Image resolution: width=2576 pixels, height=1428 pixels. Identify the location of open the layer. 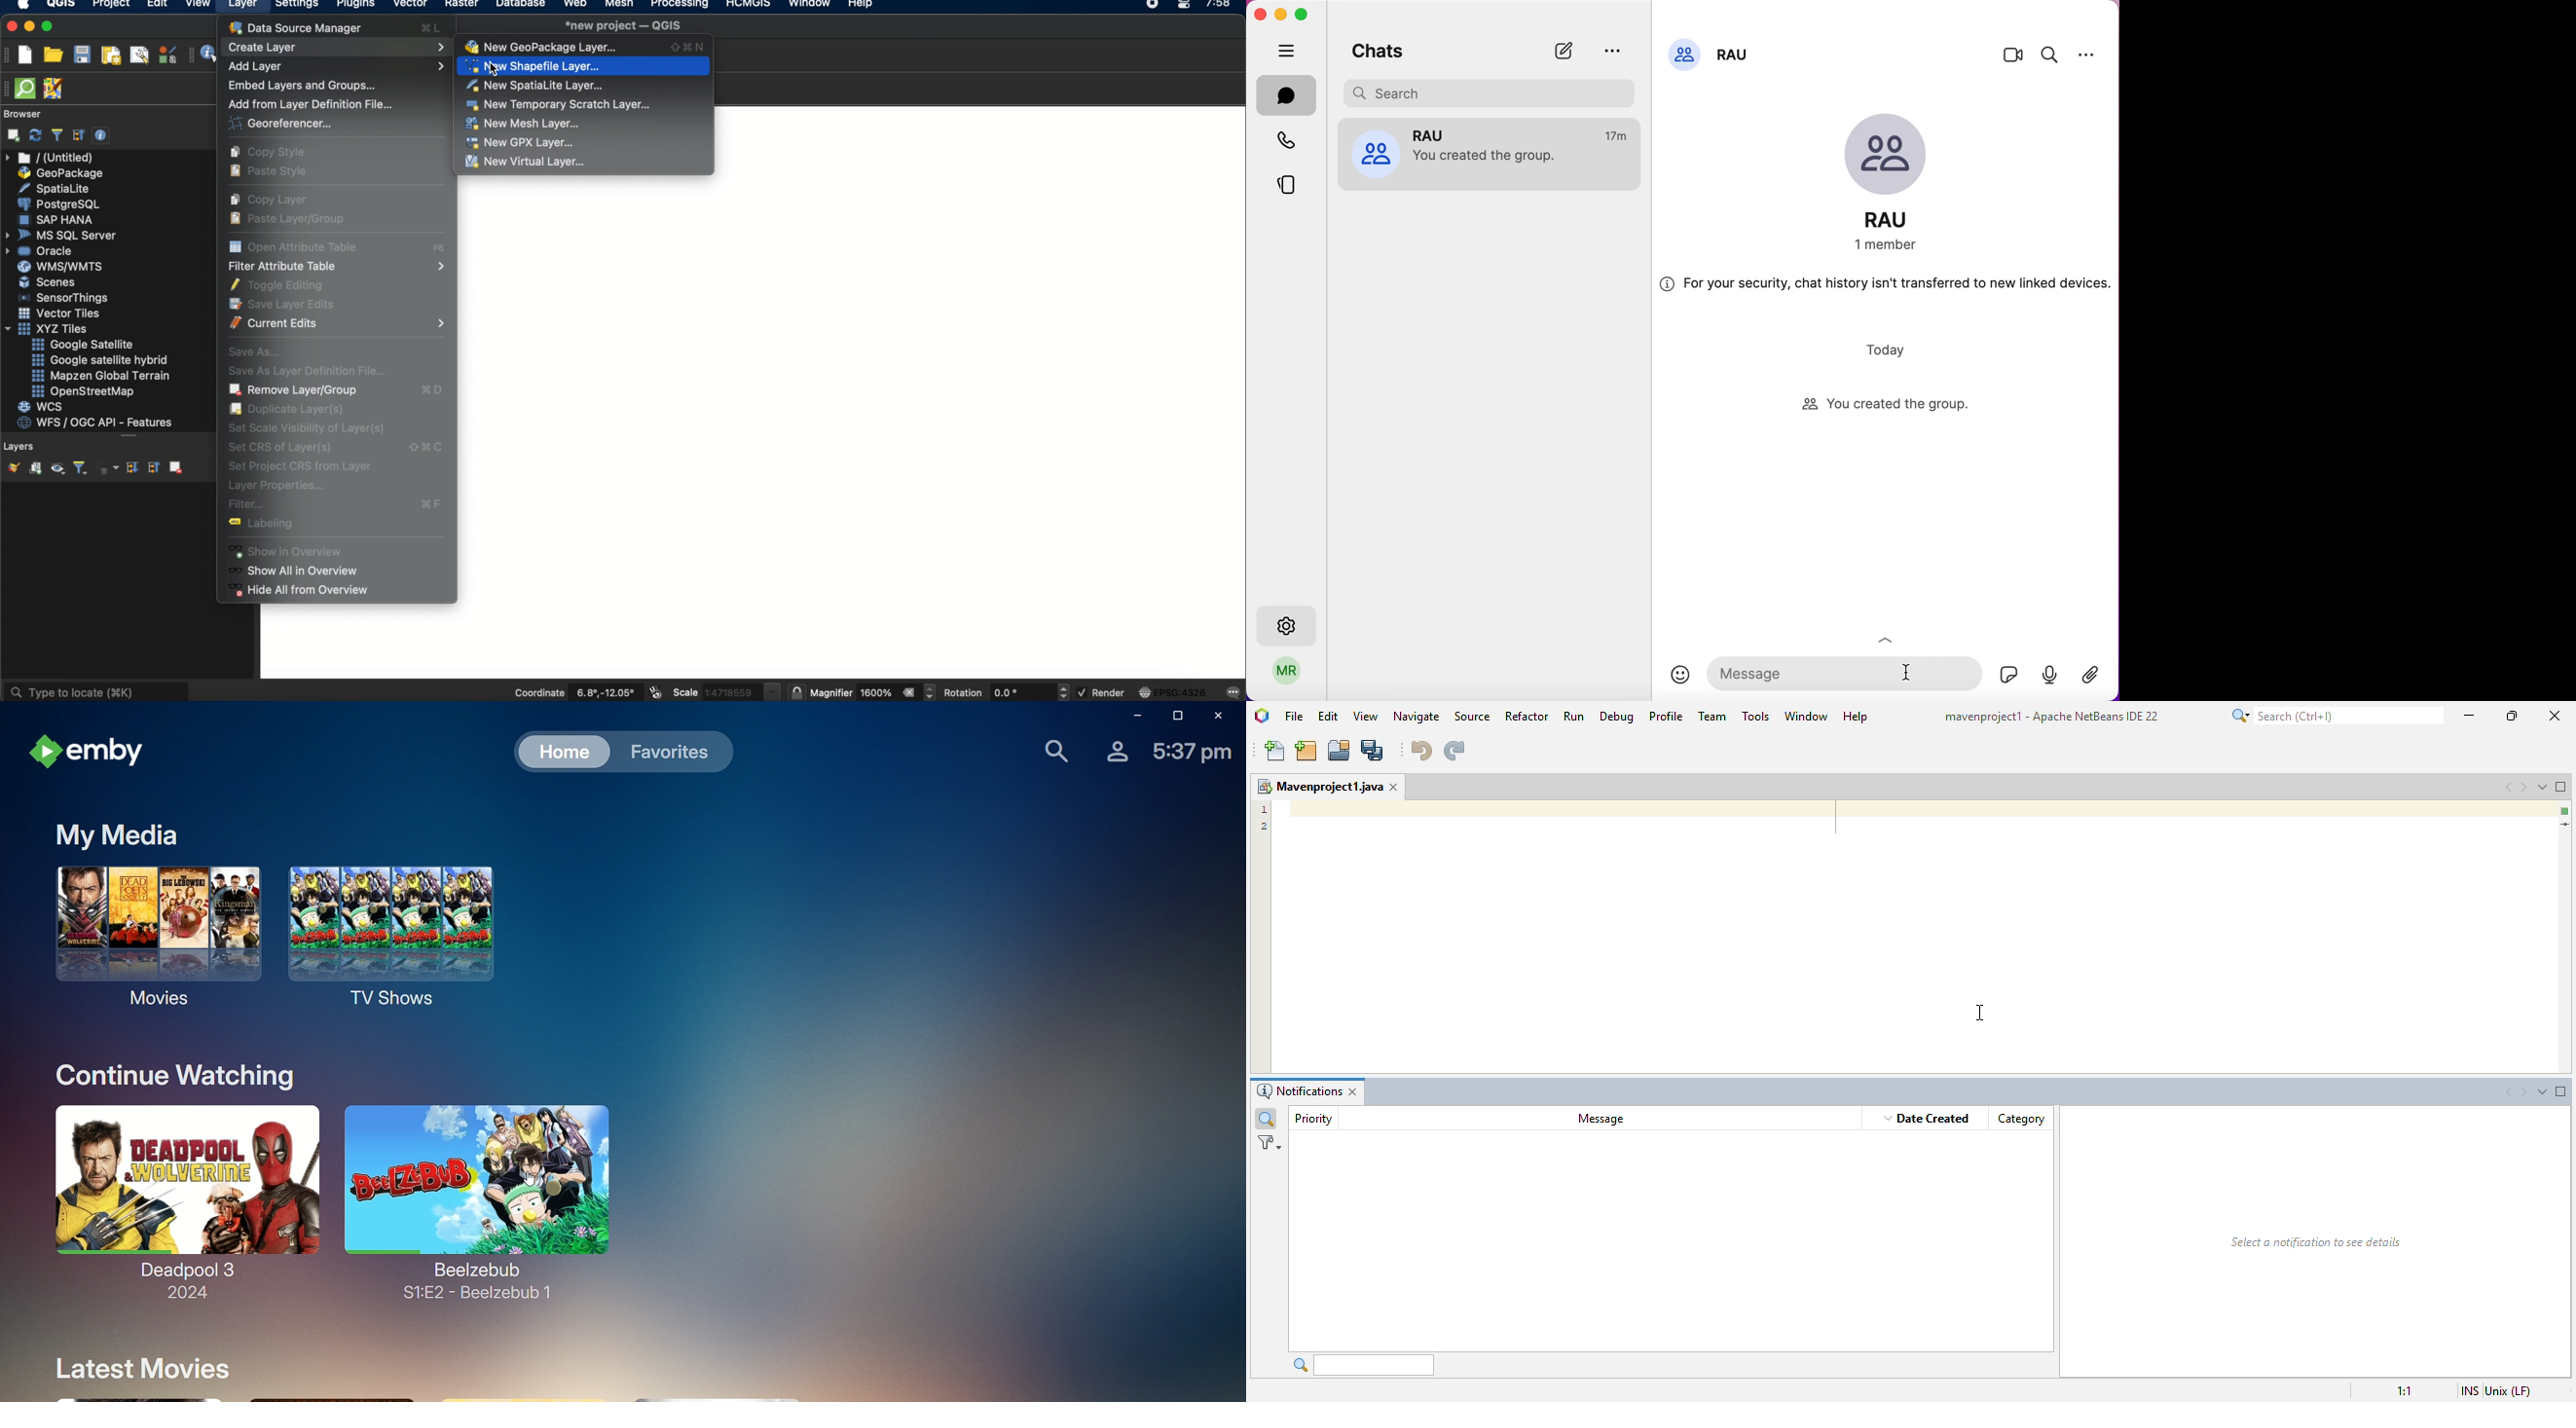
(10, 467).